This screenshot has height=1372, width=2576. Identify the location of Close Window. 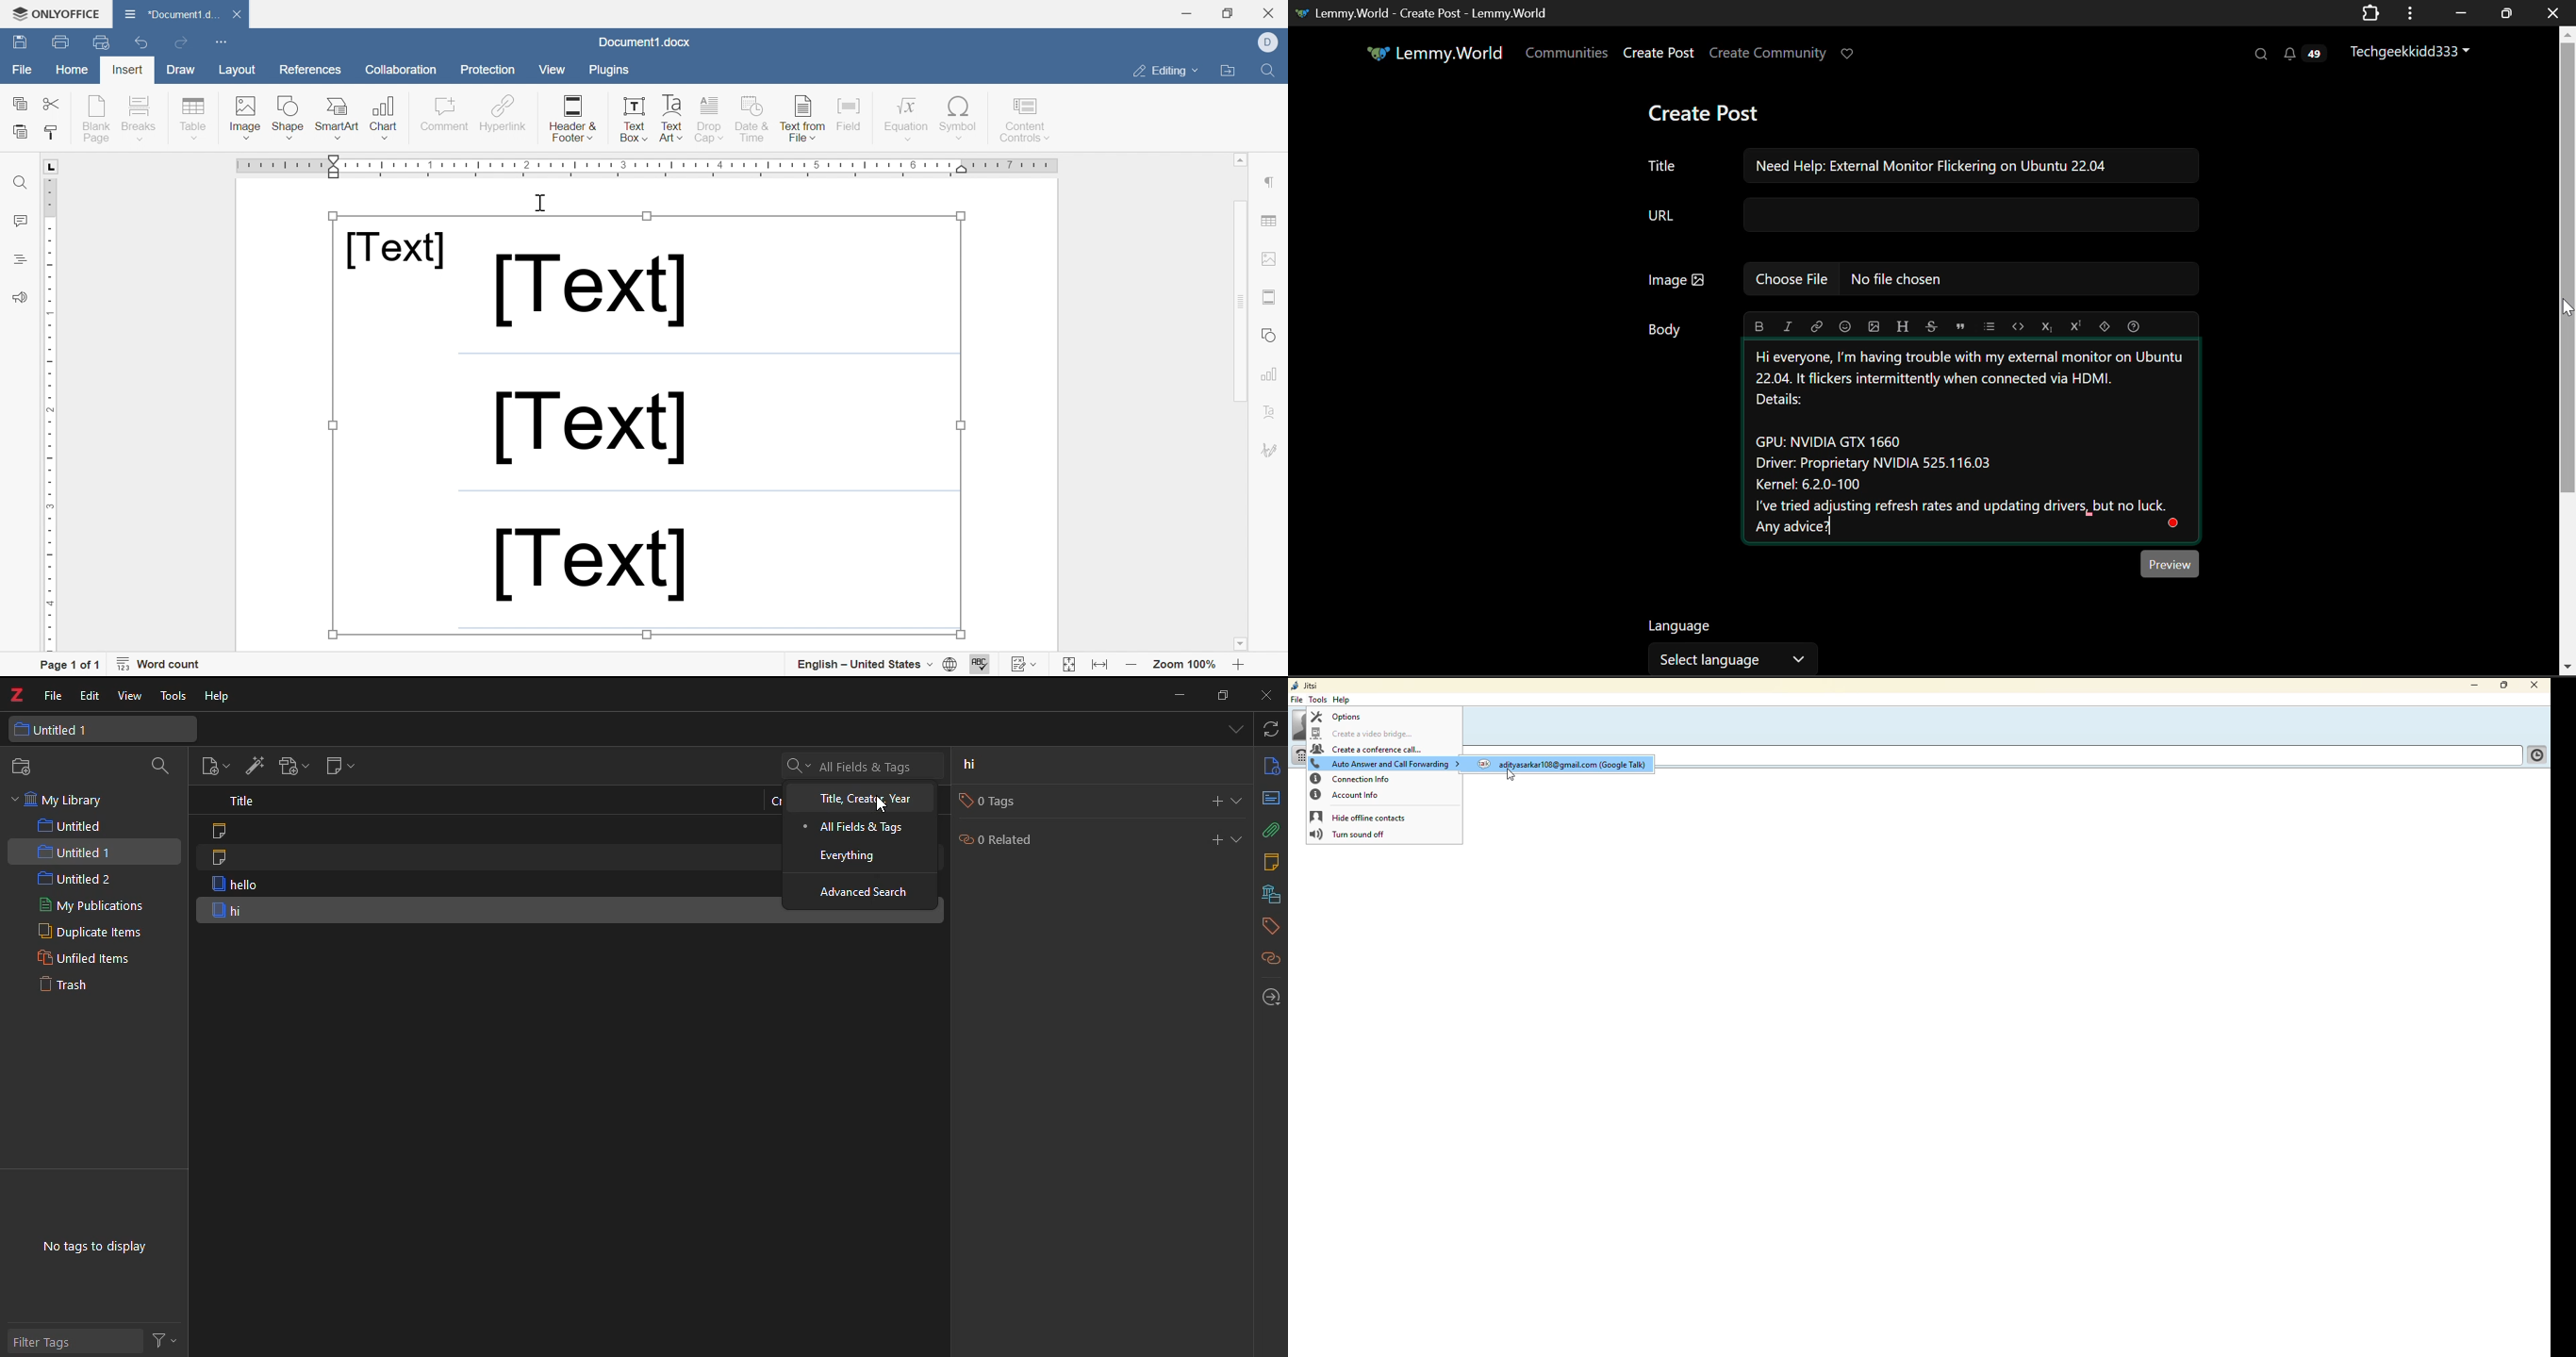
(2555, 12).